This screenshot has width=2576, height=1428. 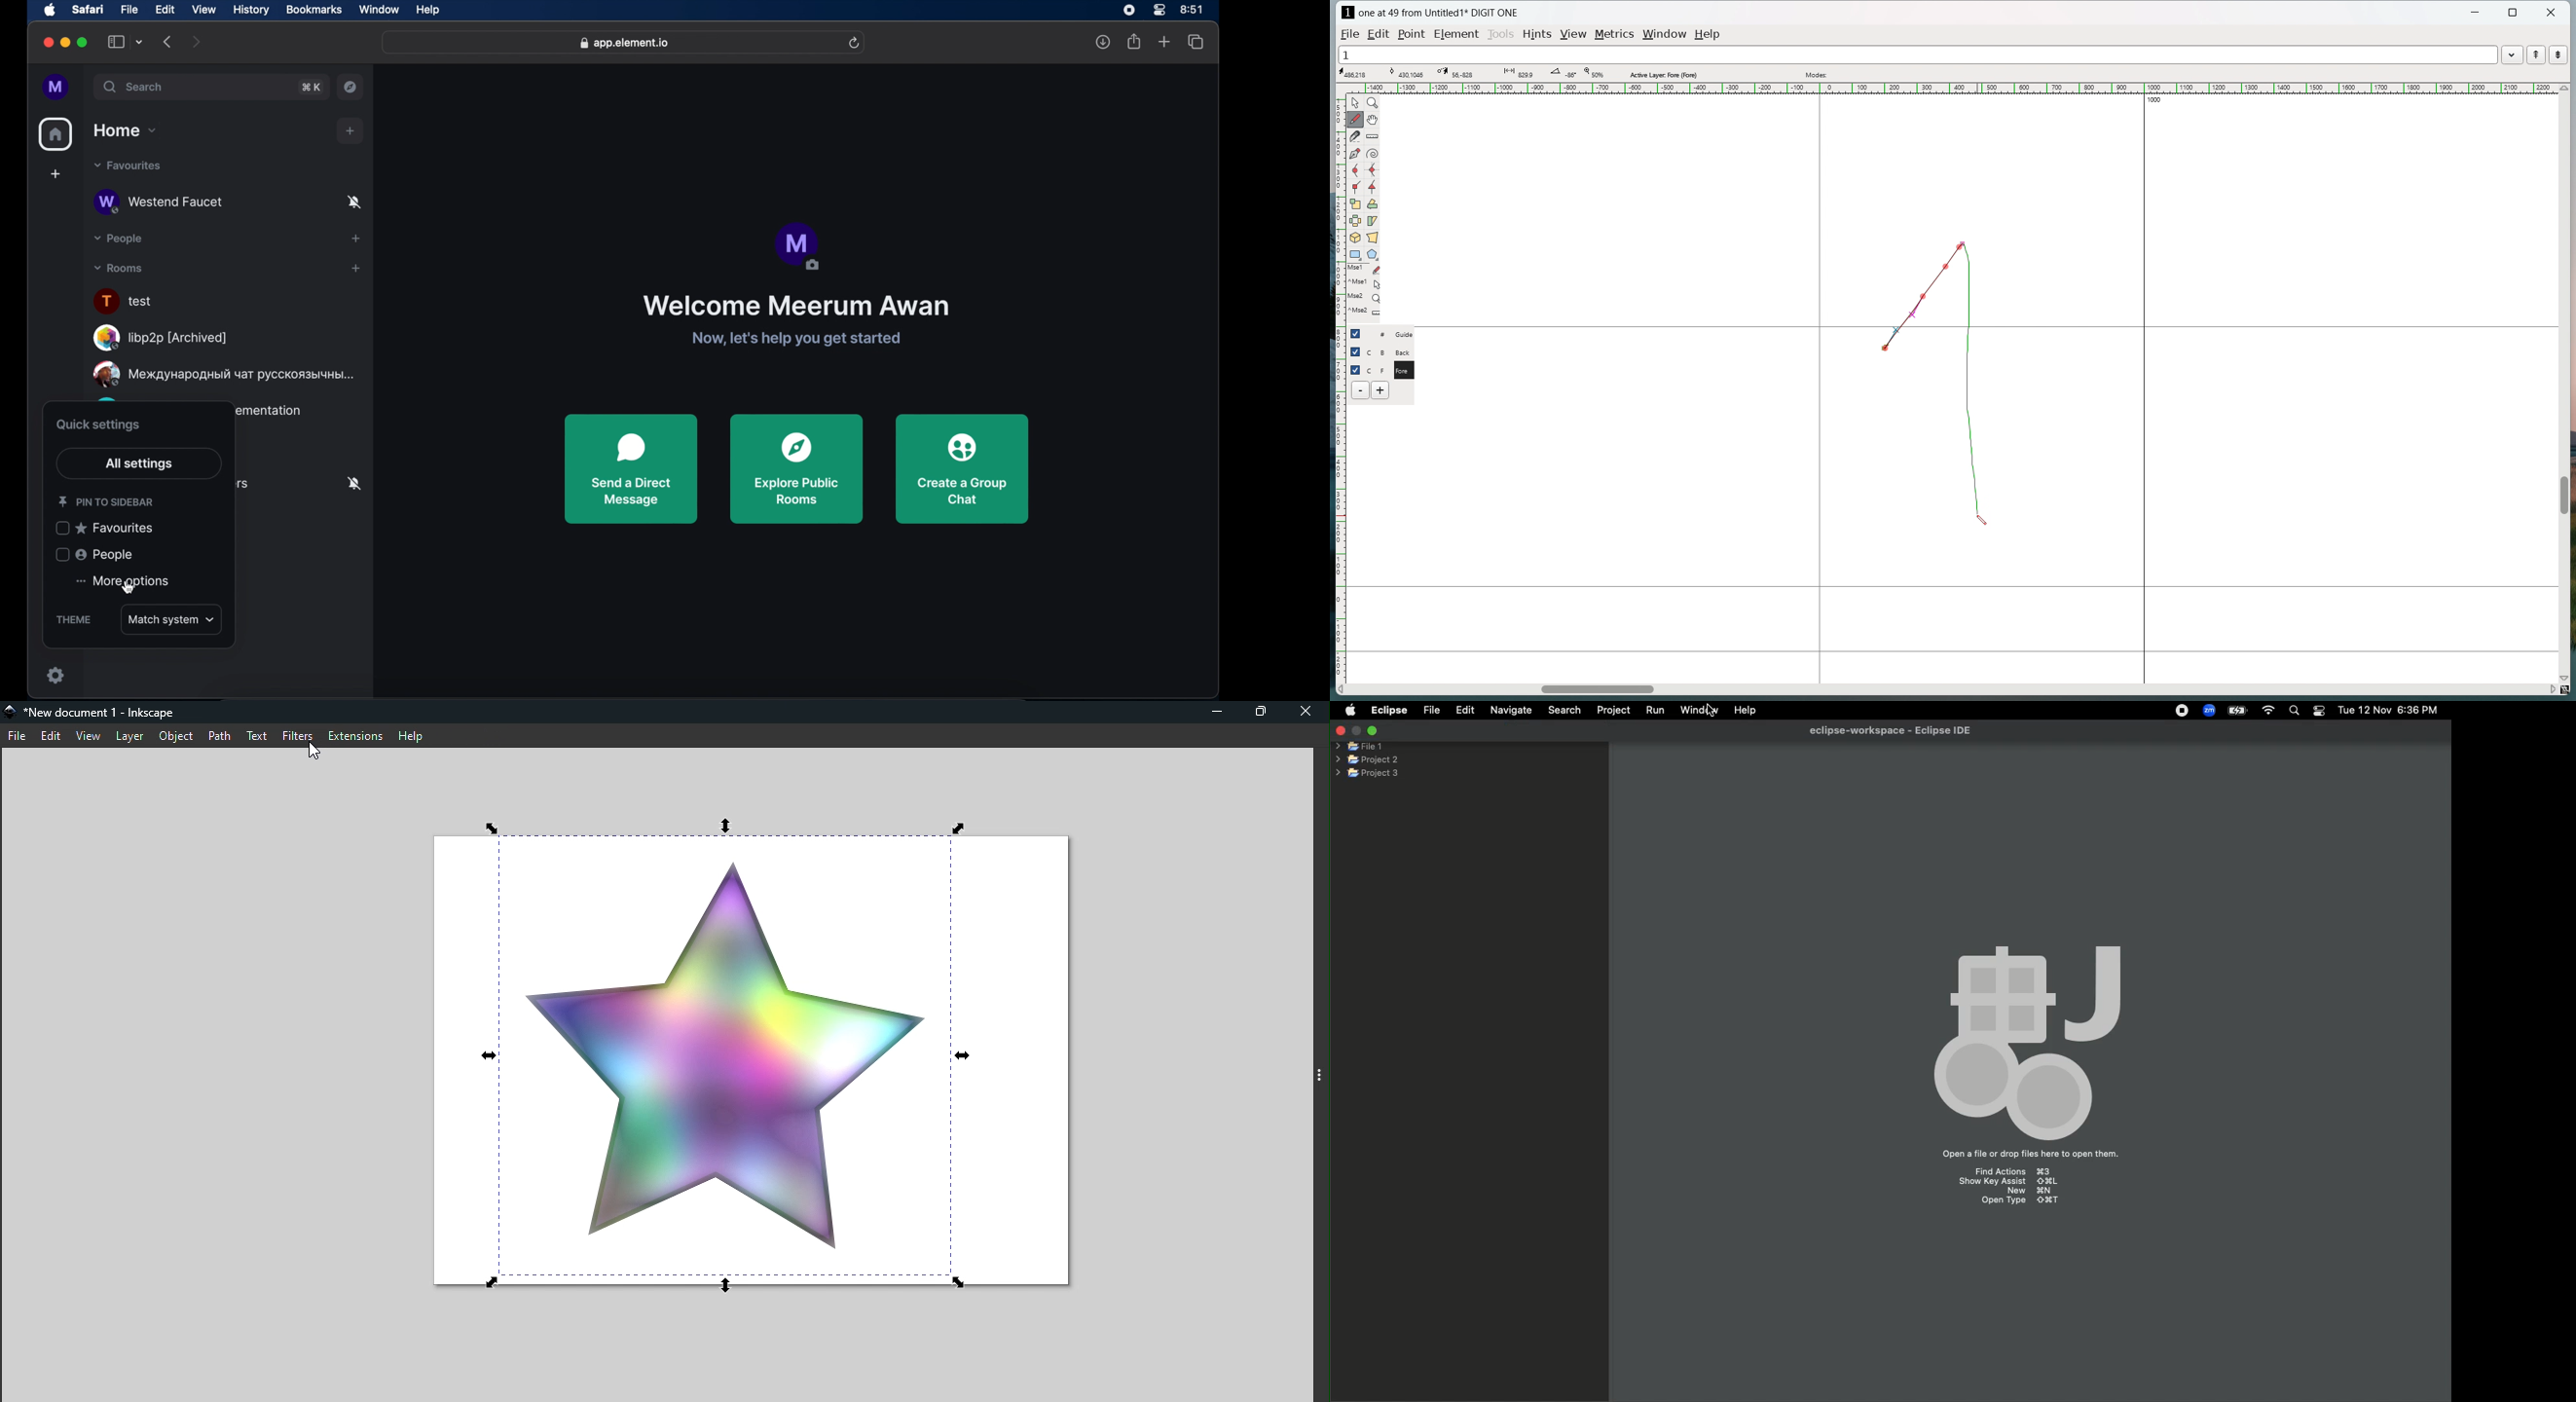 What do you see at coordinates (1380, 34) in the screenshot?
I see `edit` at bounding box center [1380, 34].